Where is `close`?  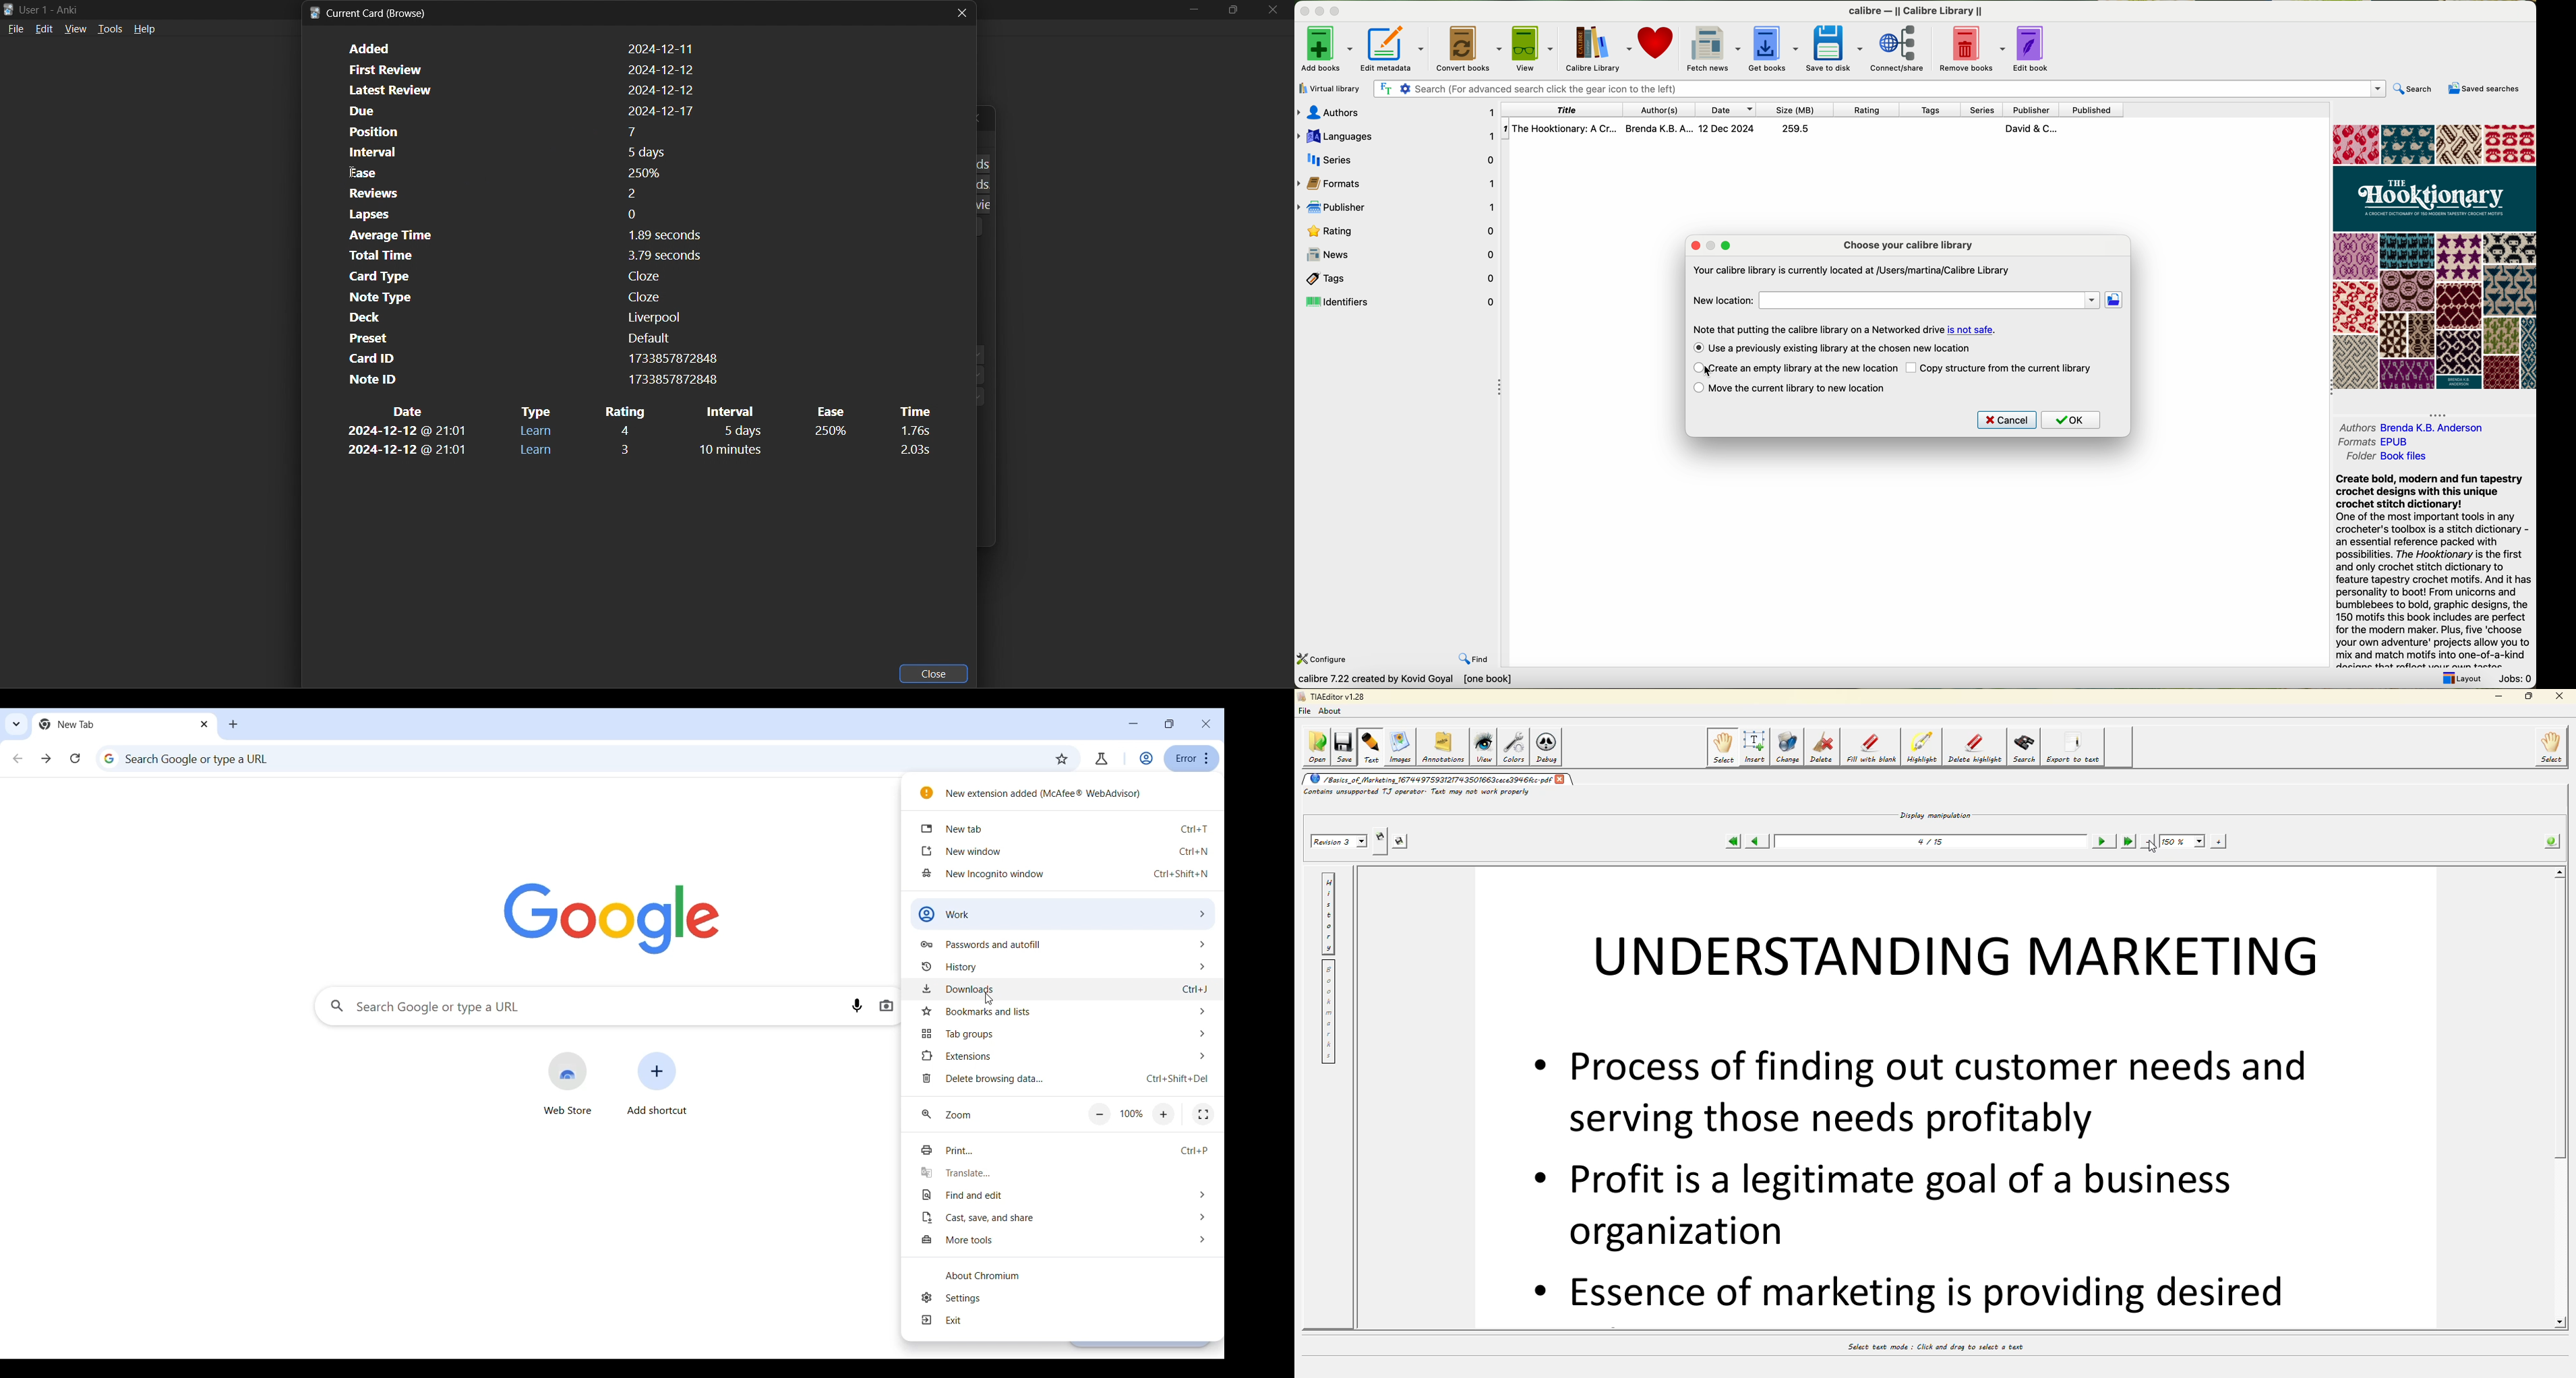
close is located at coordinates (962, 12).